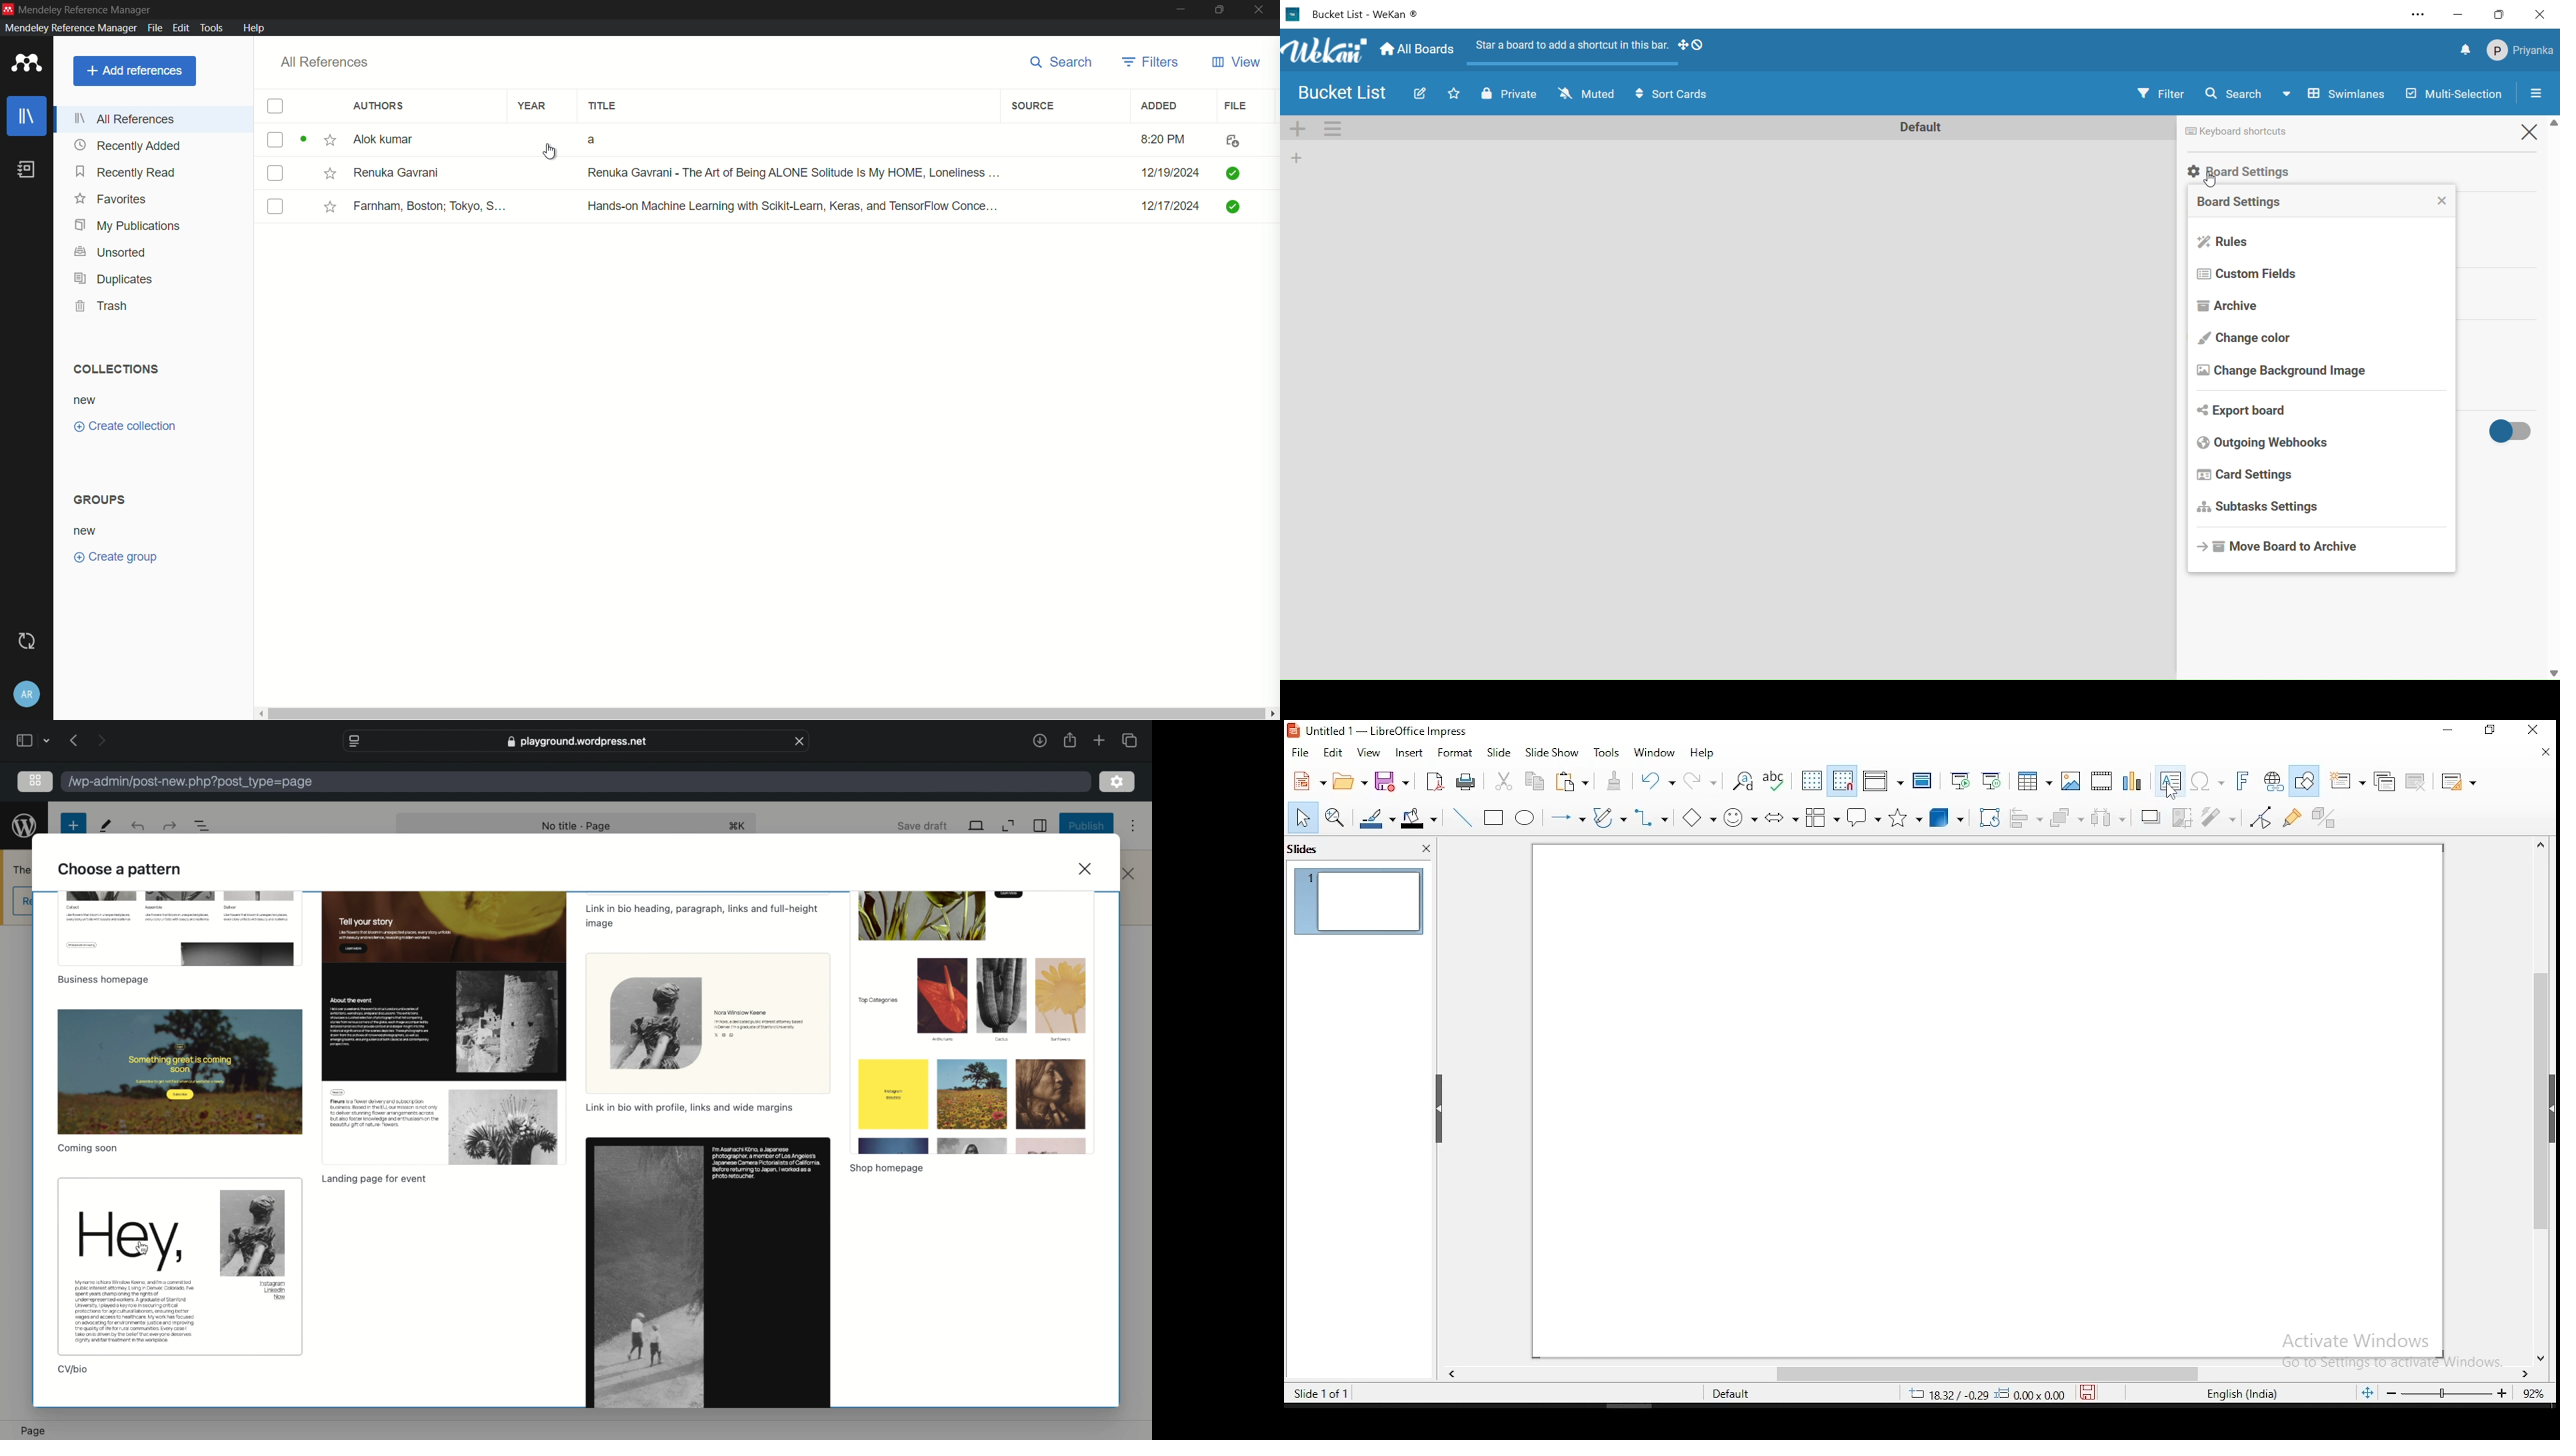 This screenshot has height=1456, width=2576. Describe the element at coordinates (1085, 825) in the screenshot. I see `publish` at that location.